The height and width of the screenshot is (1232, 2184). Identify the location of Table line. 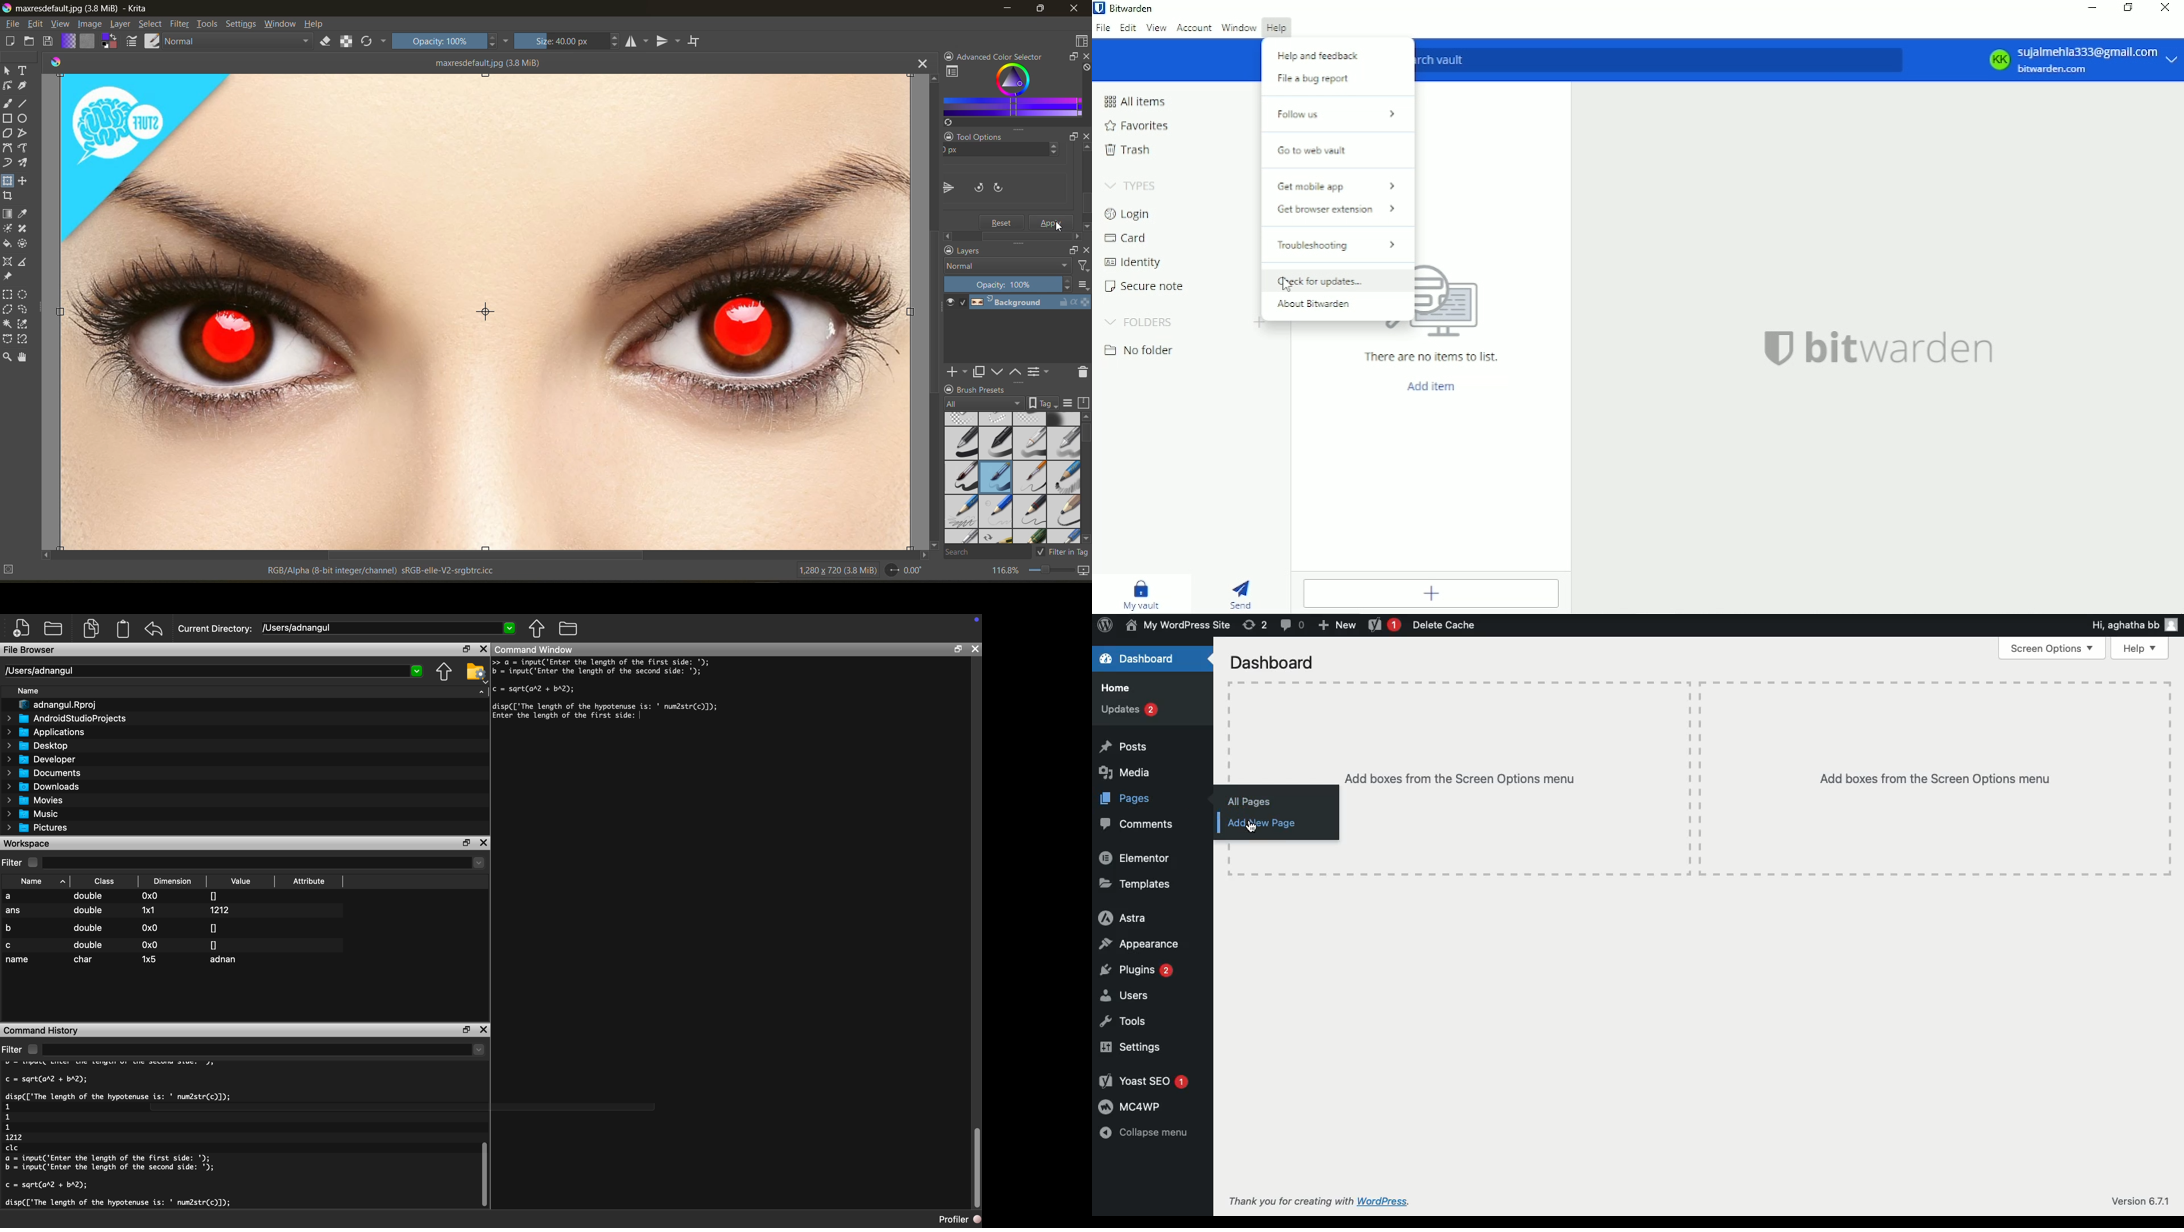
(1231, 737).